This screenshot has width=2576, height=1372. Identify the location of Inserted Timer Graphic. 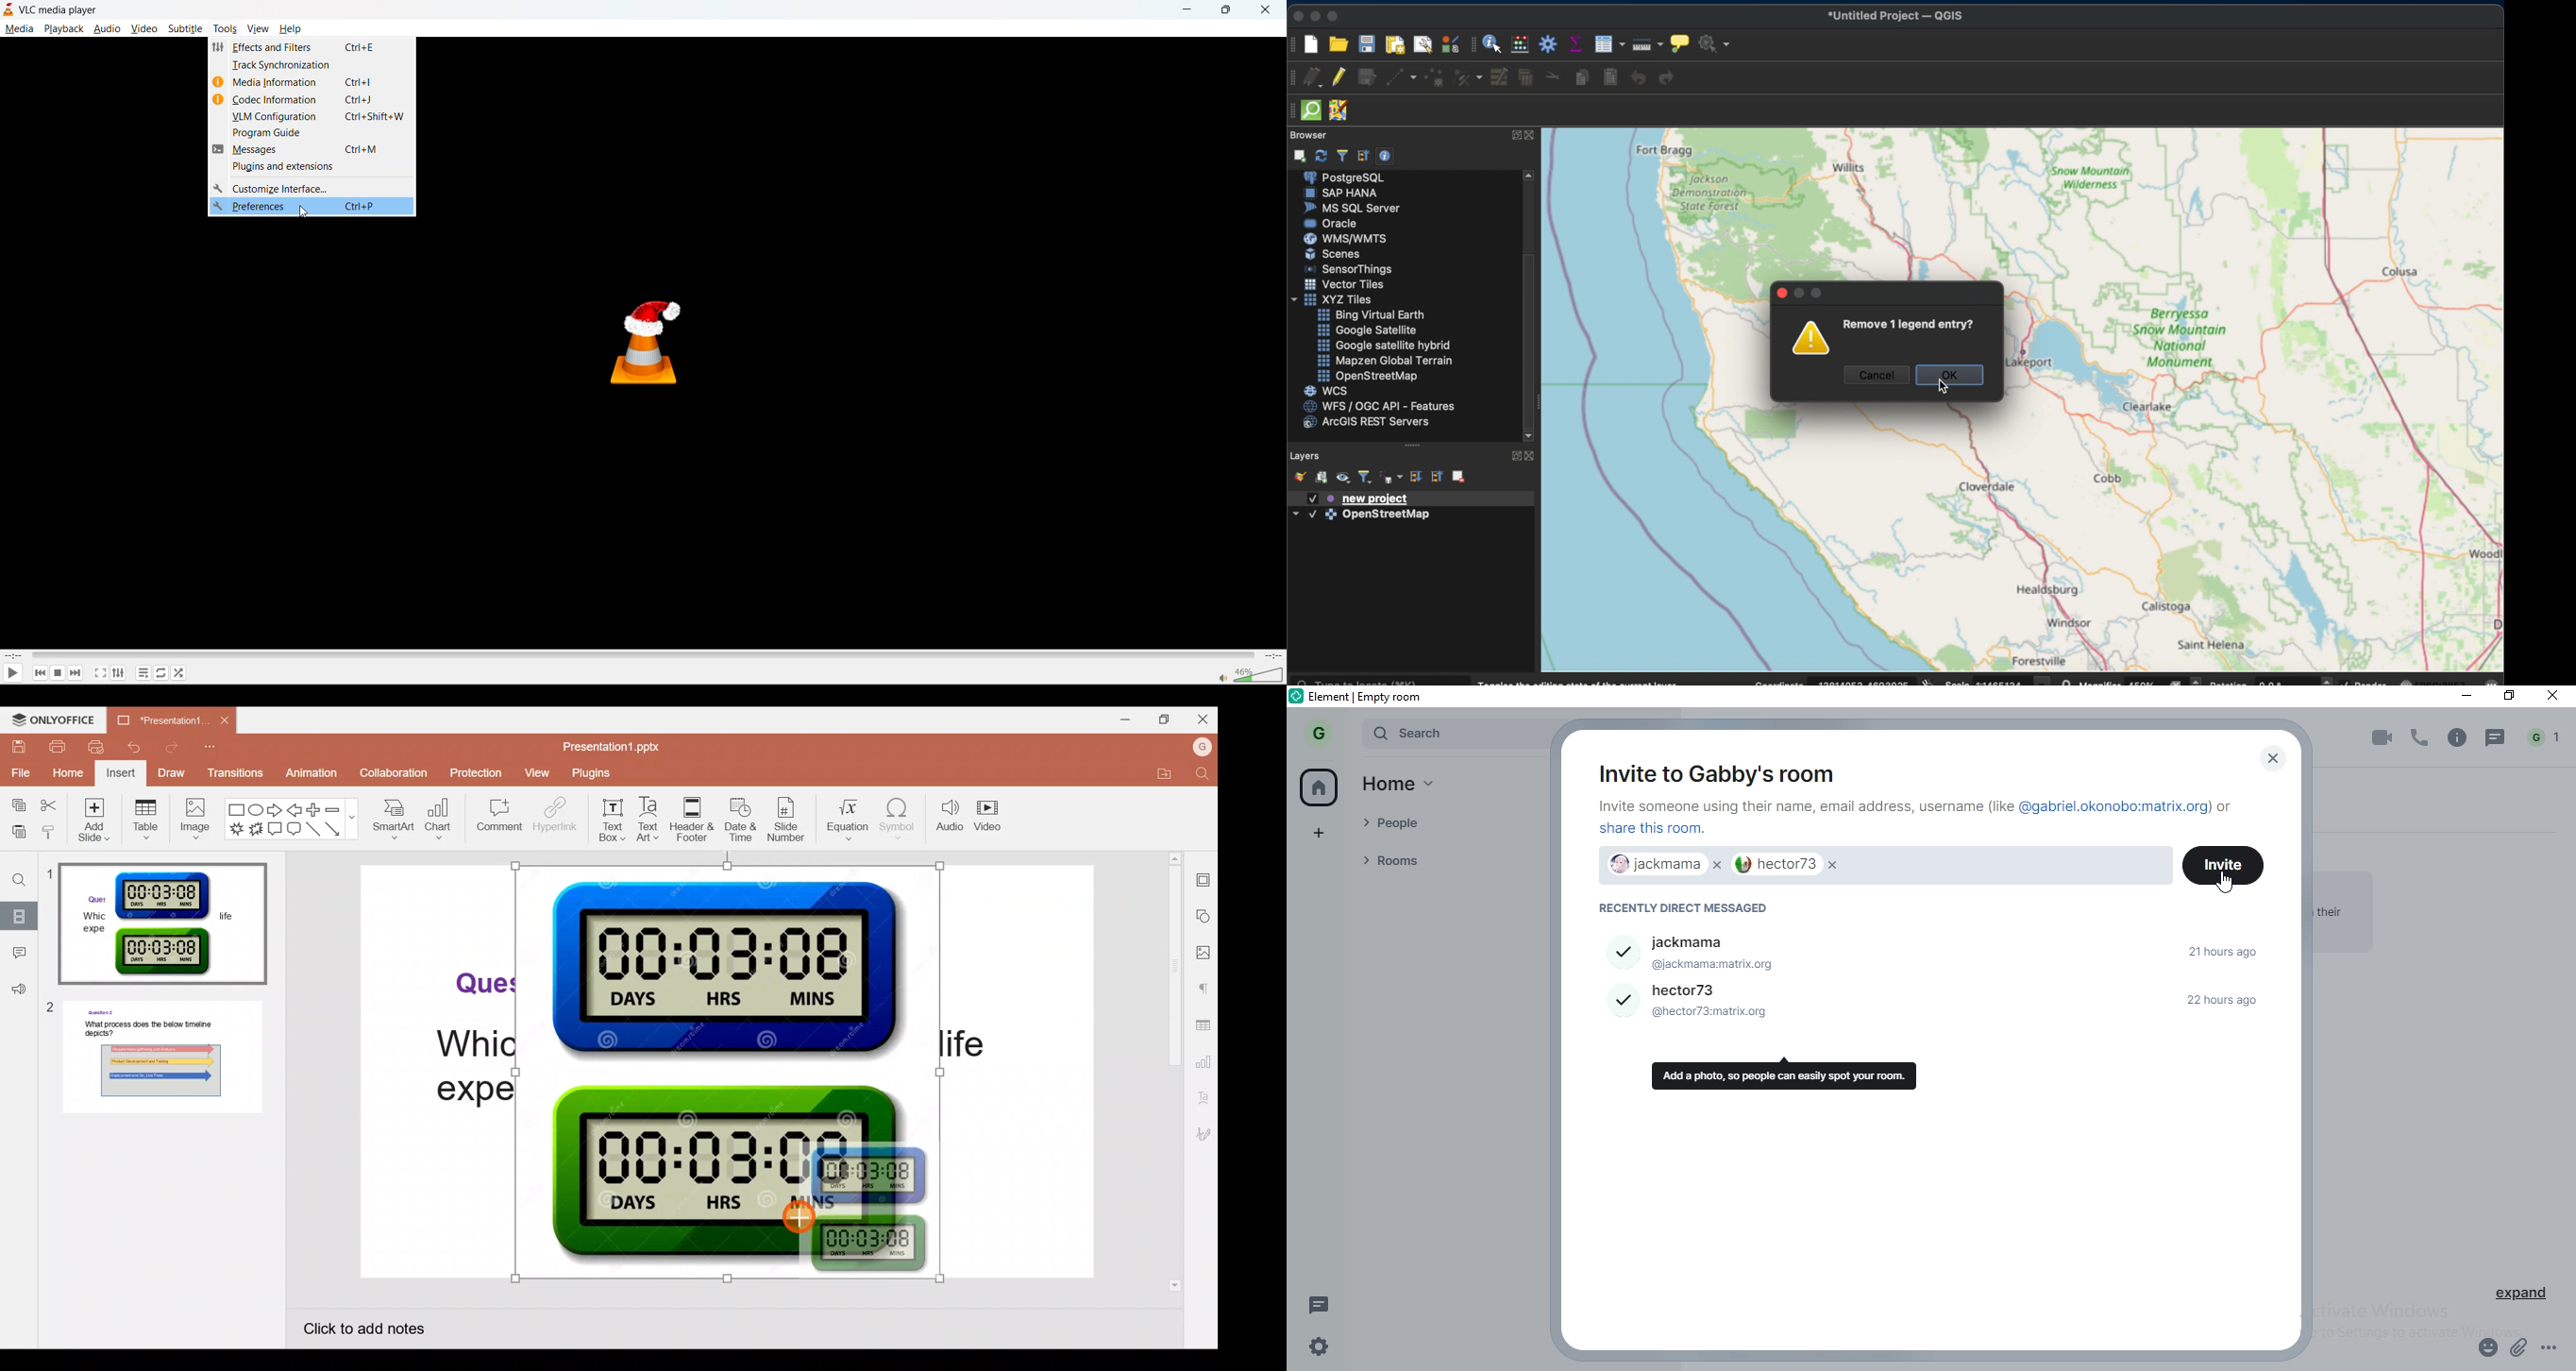
(728, 1070).